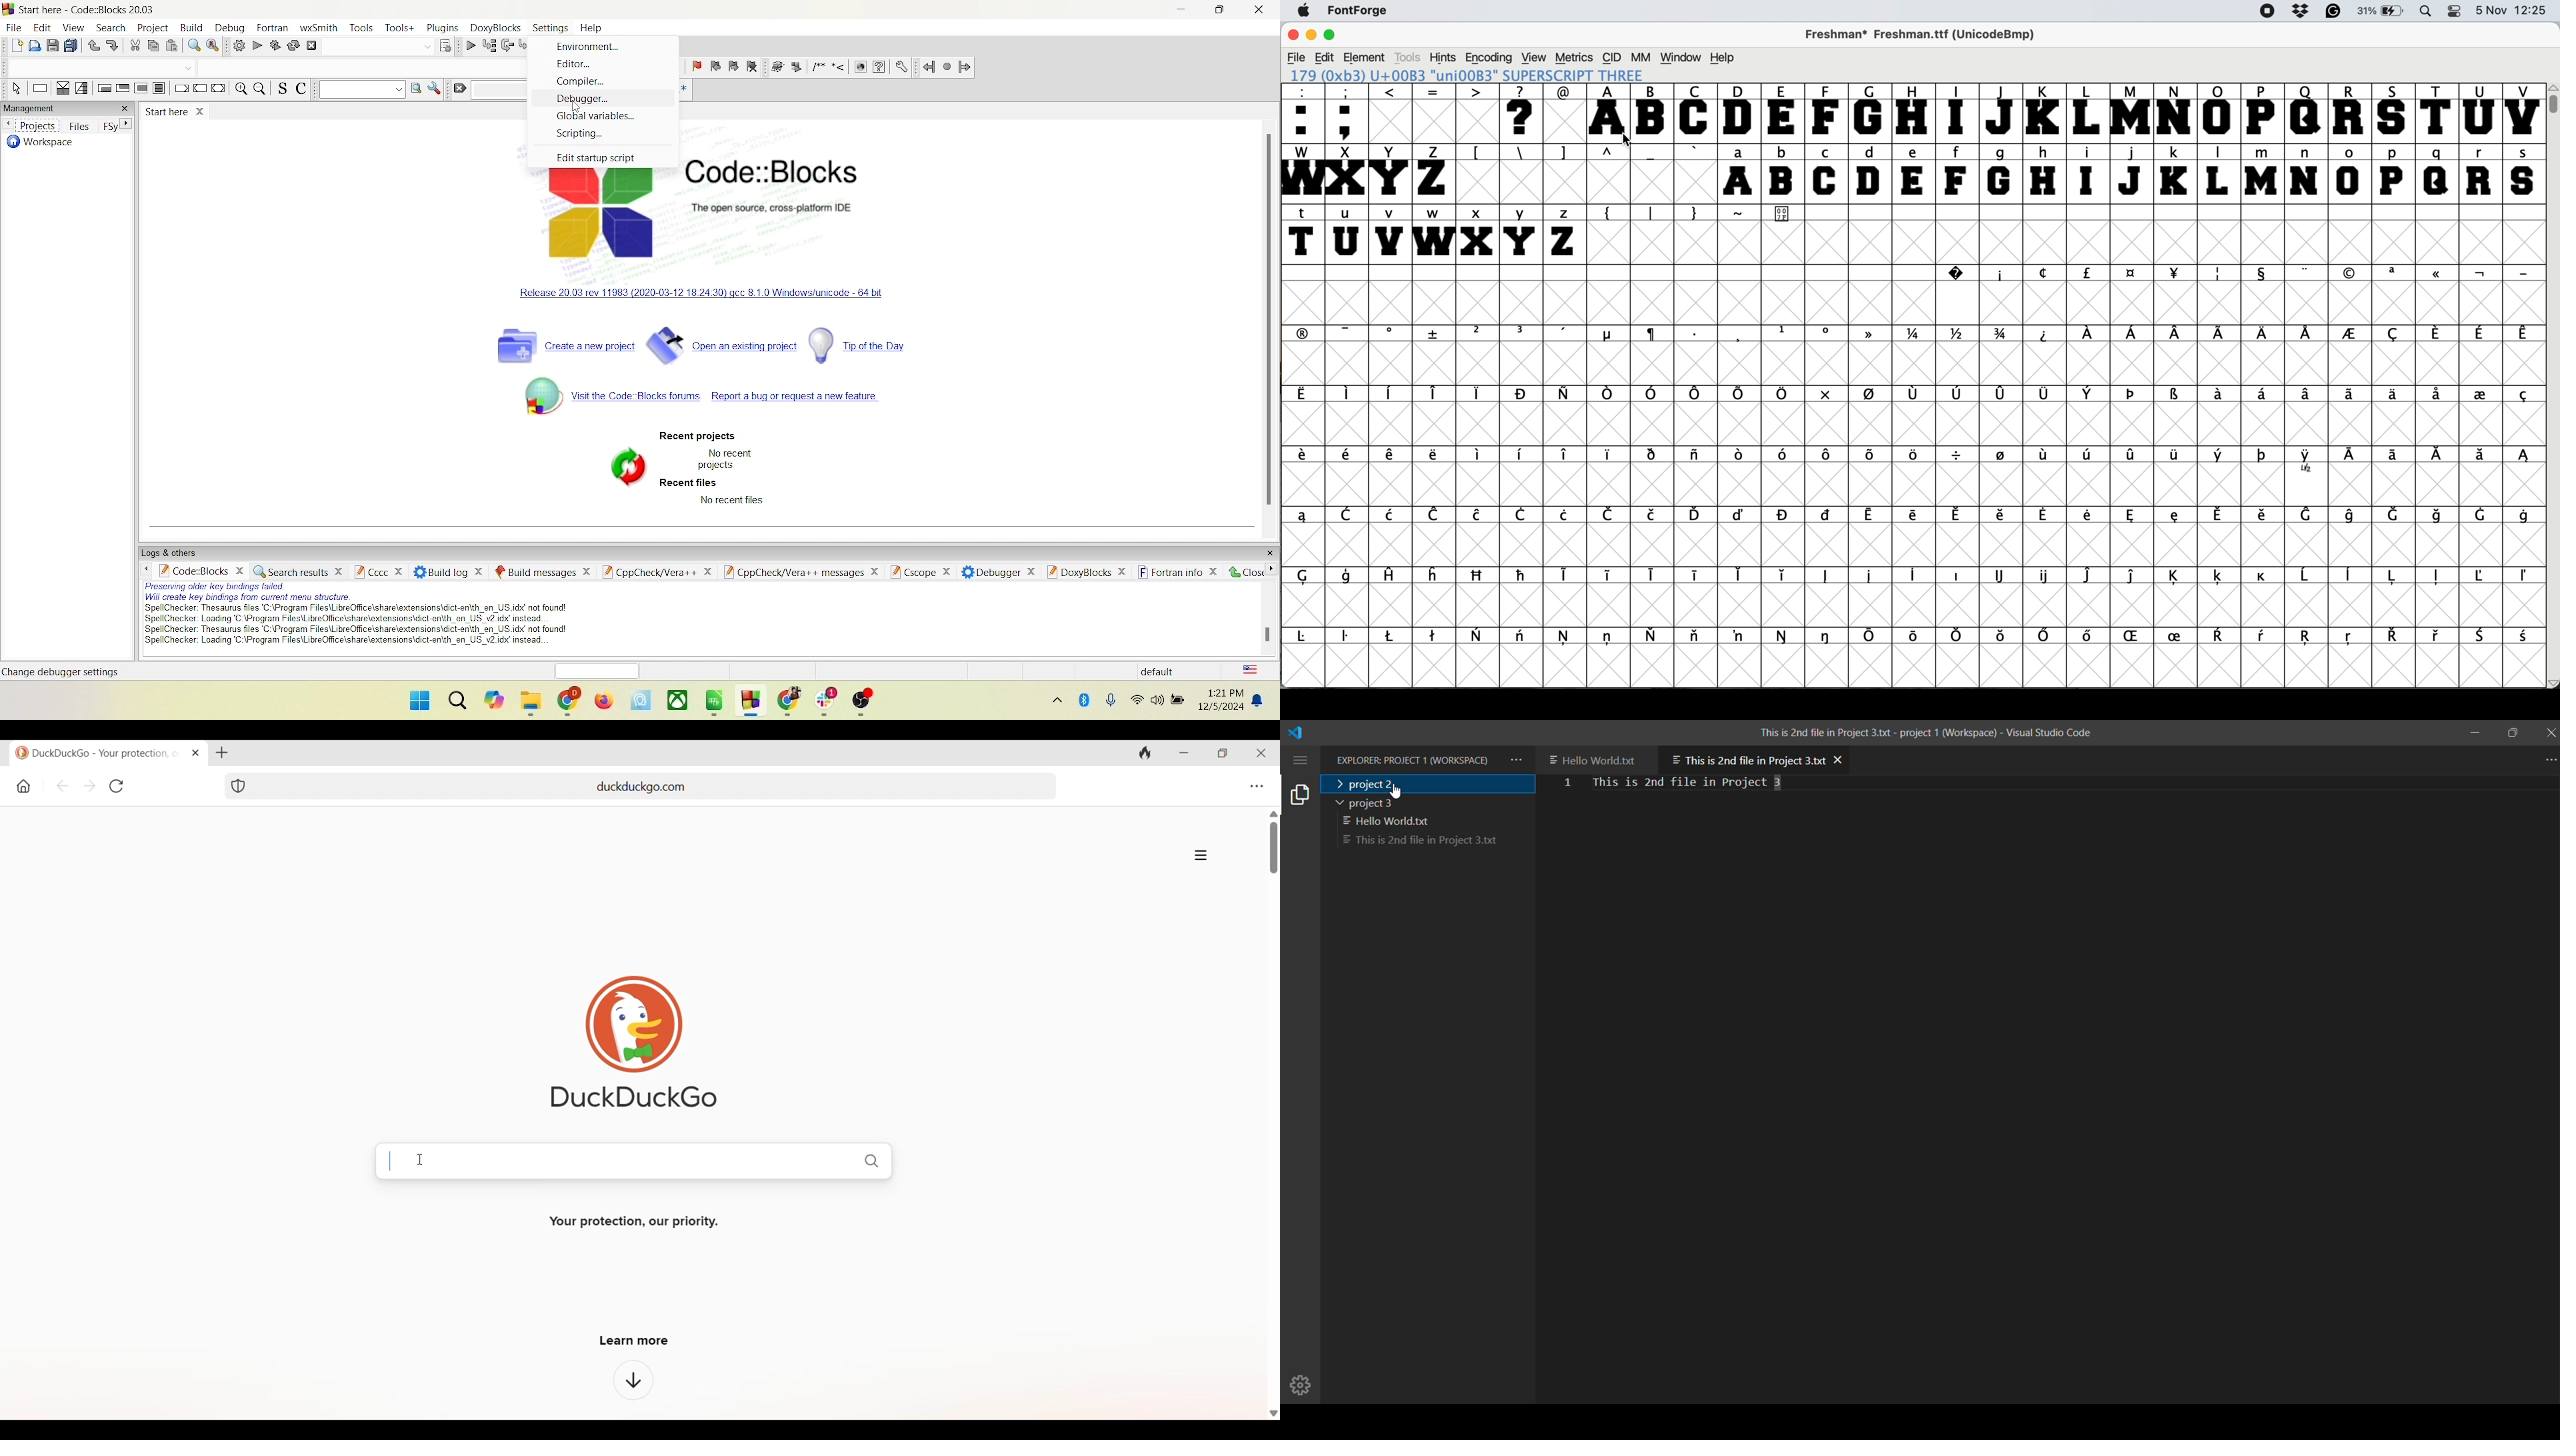 The image size is (2576, 1456). What do you see at coordinates (1223, 12) in the screenshot?
I see `maximize` at bounding box center [1223, 12].